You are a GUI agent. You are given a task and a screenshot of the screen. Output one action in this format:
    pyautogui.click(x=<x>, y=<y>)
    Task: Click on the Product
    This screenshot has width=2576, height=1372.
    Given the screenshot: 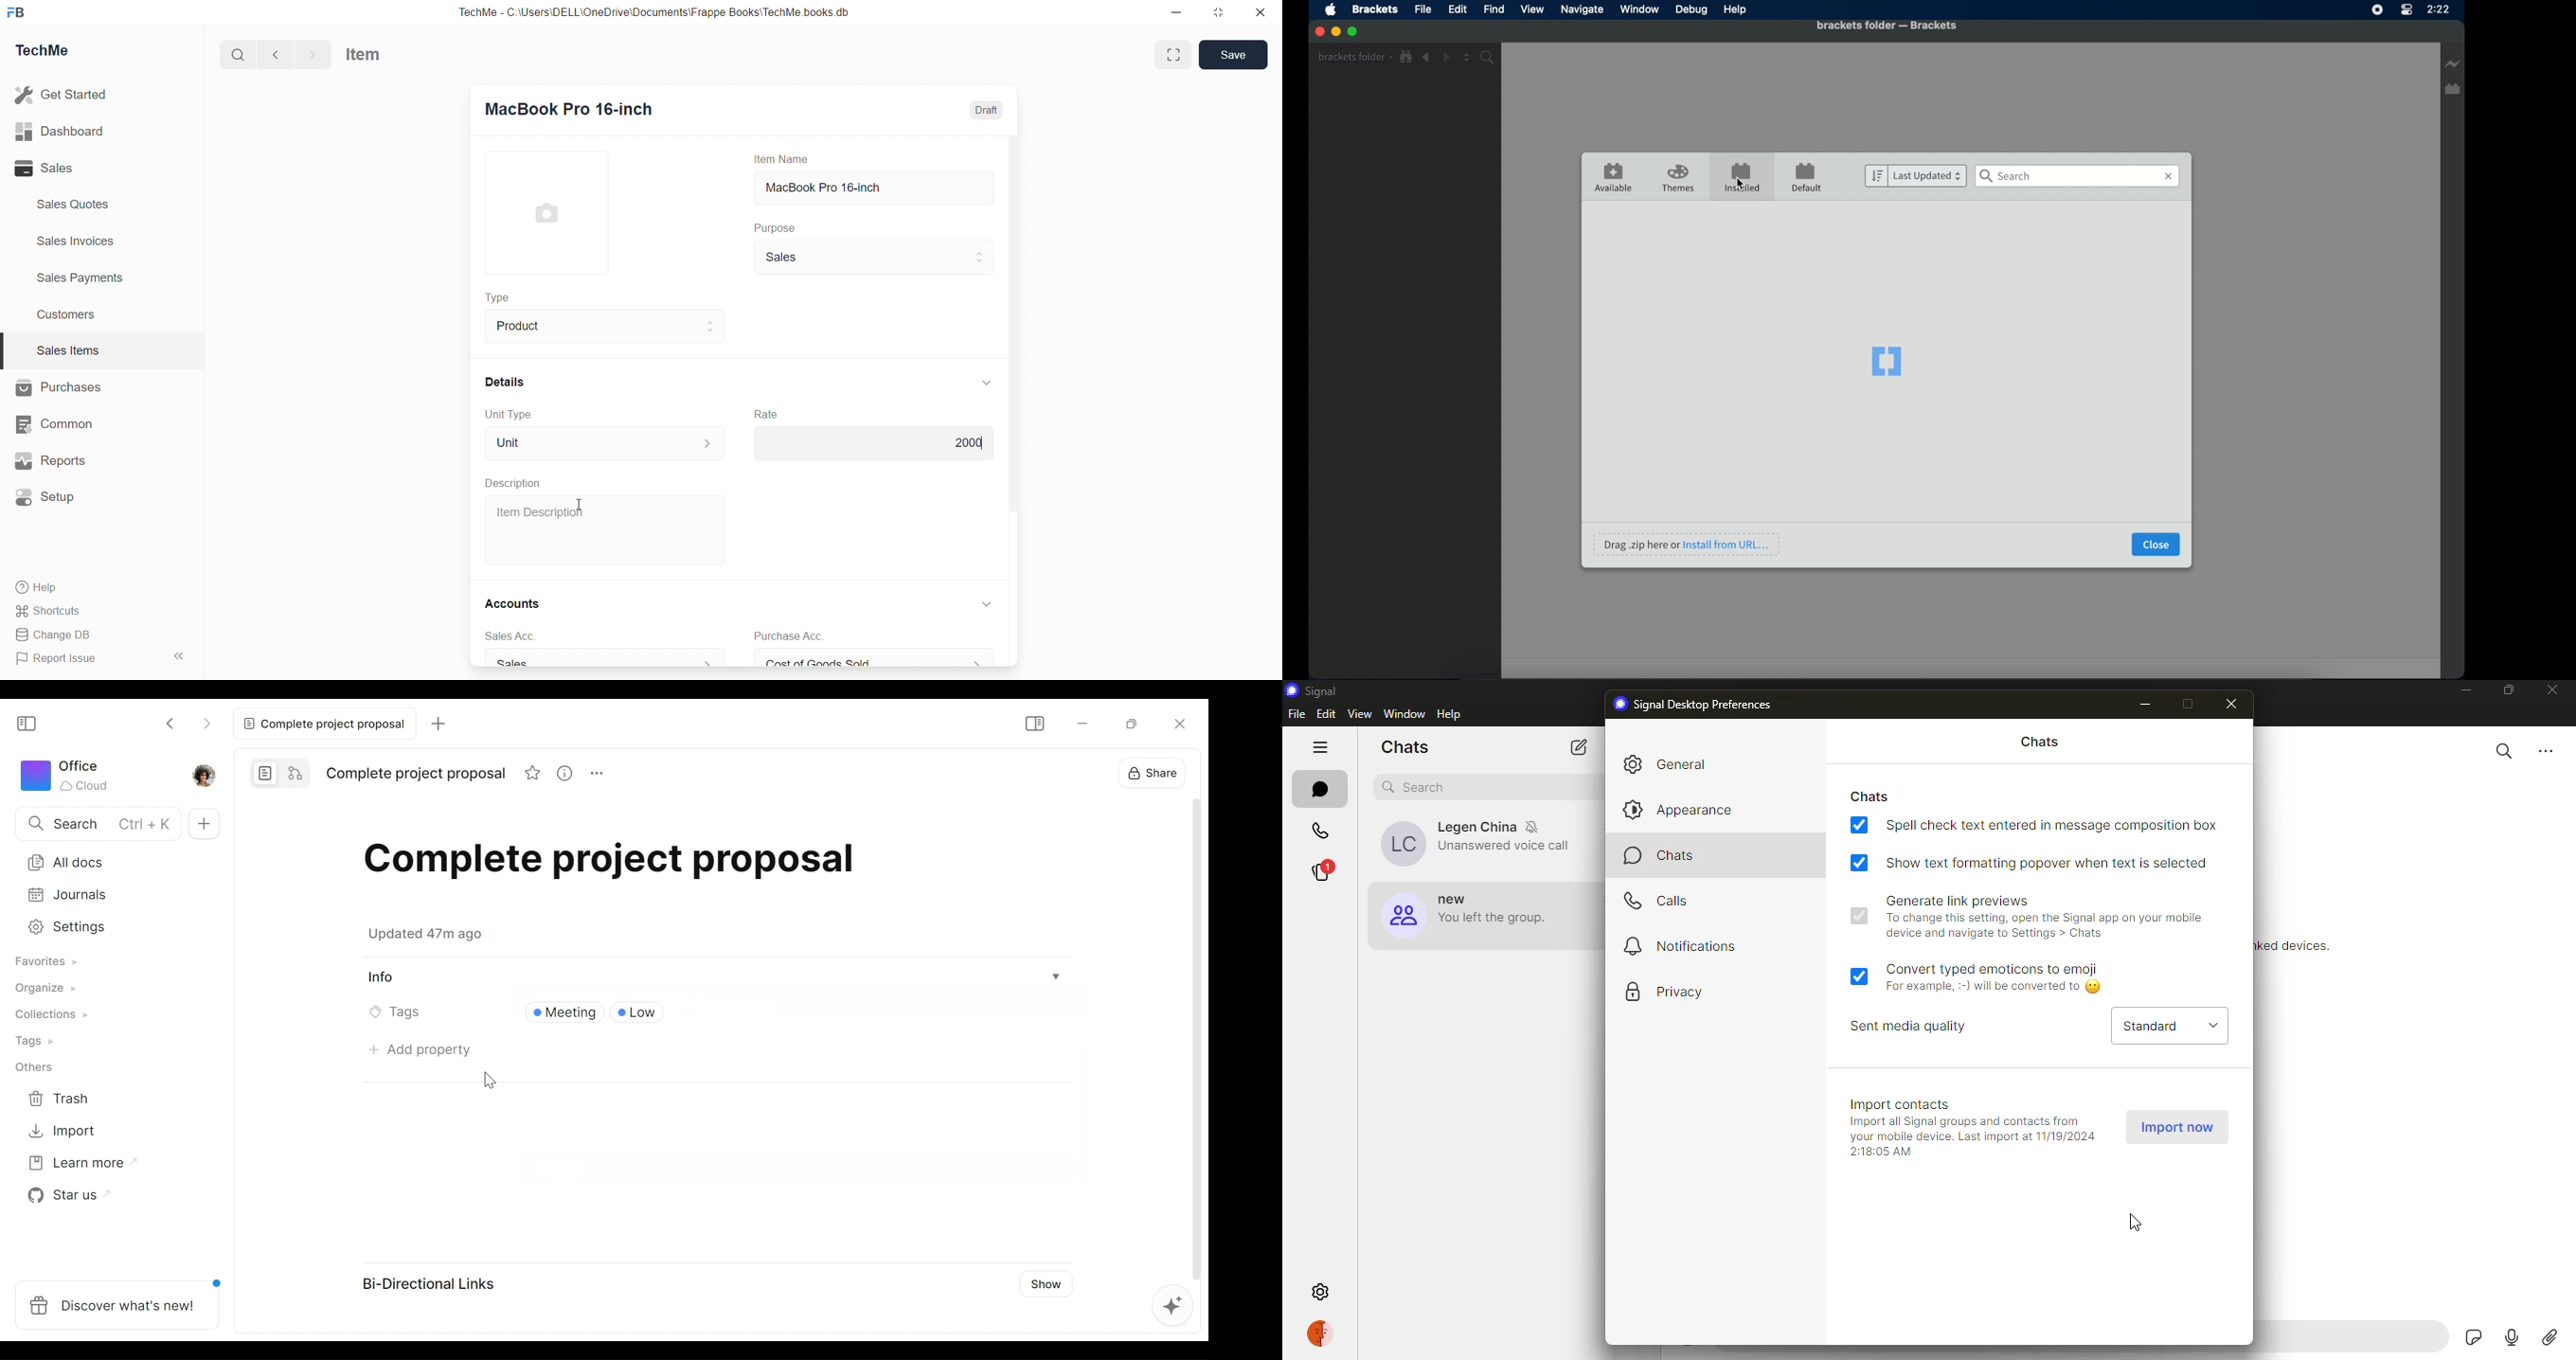 What is the action you would take?
    pyautogui.click(x=604, y=327)
    